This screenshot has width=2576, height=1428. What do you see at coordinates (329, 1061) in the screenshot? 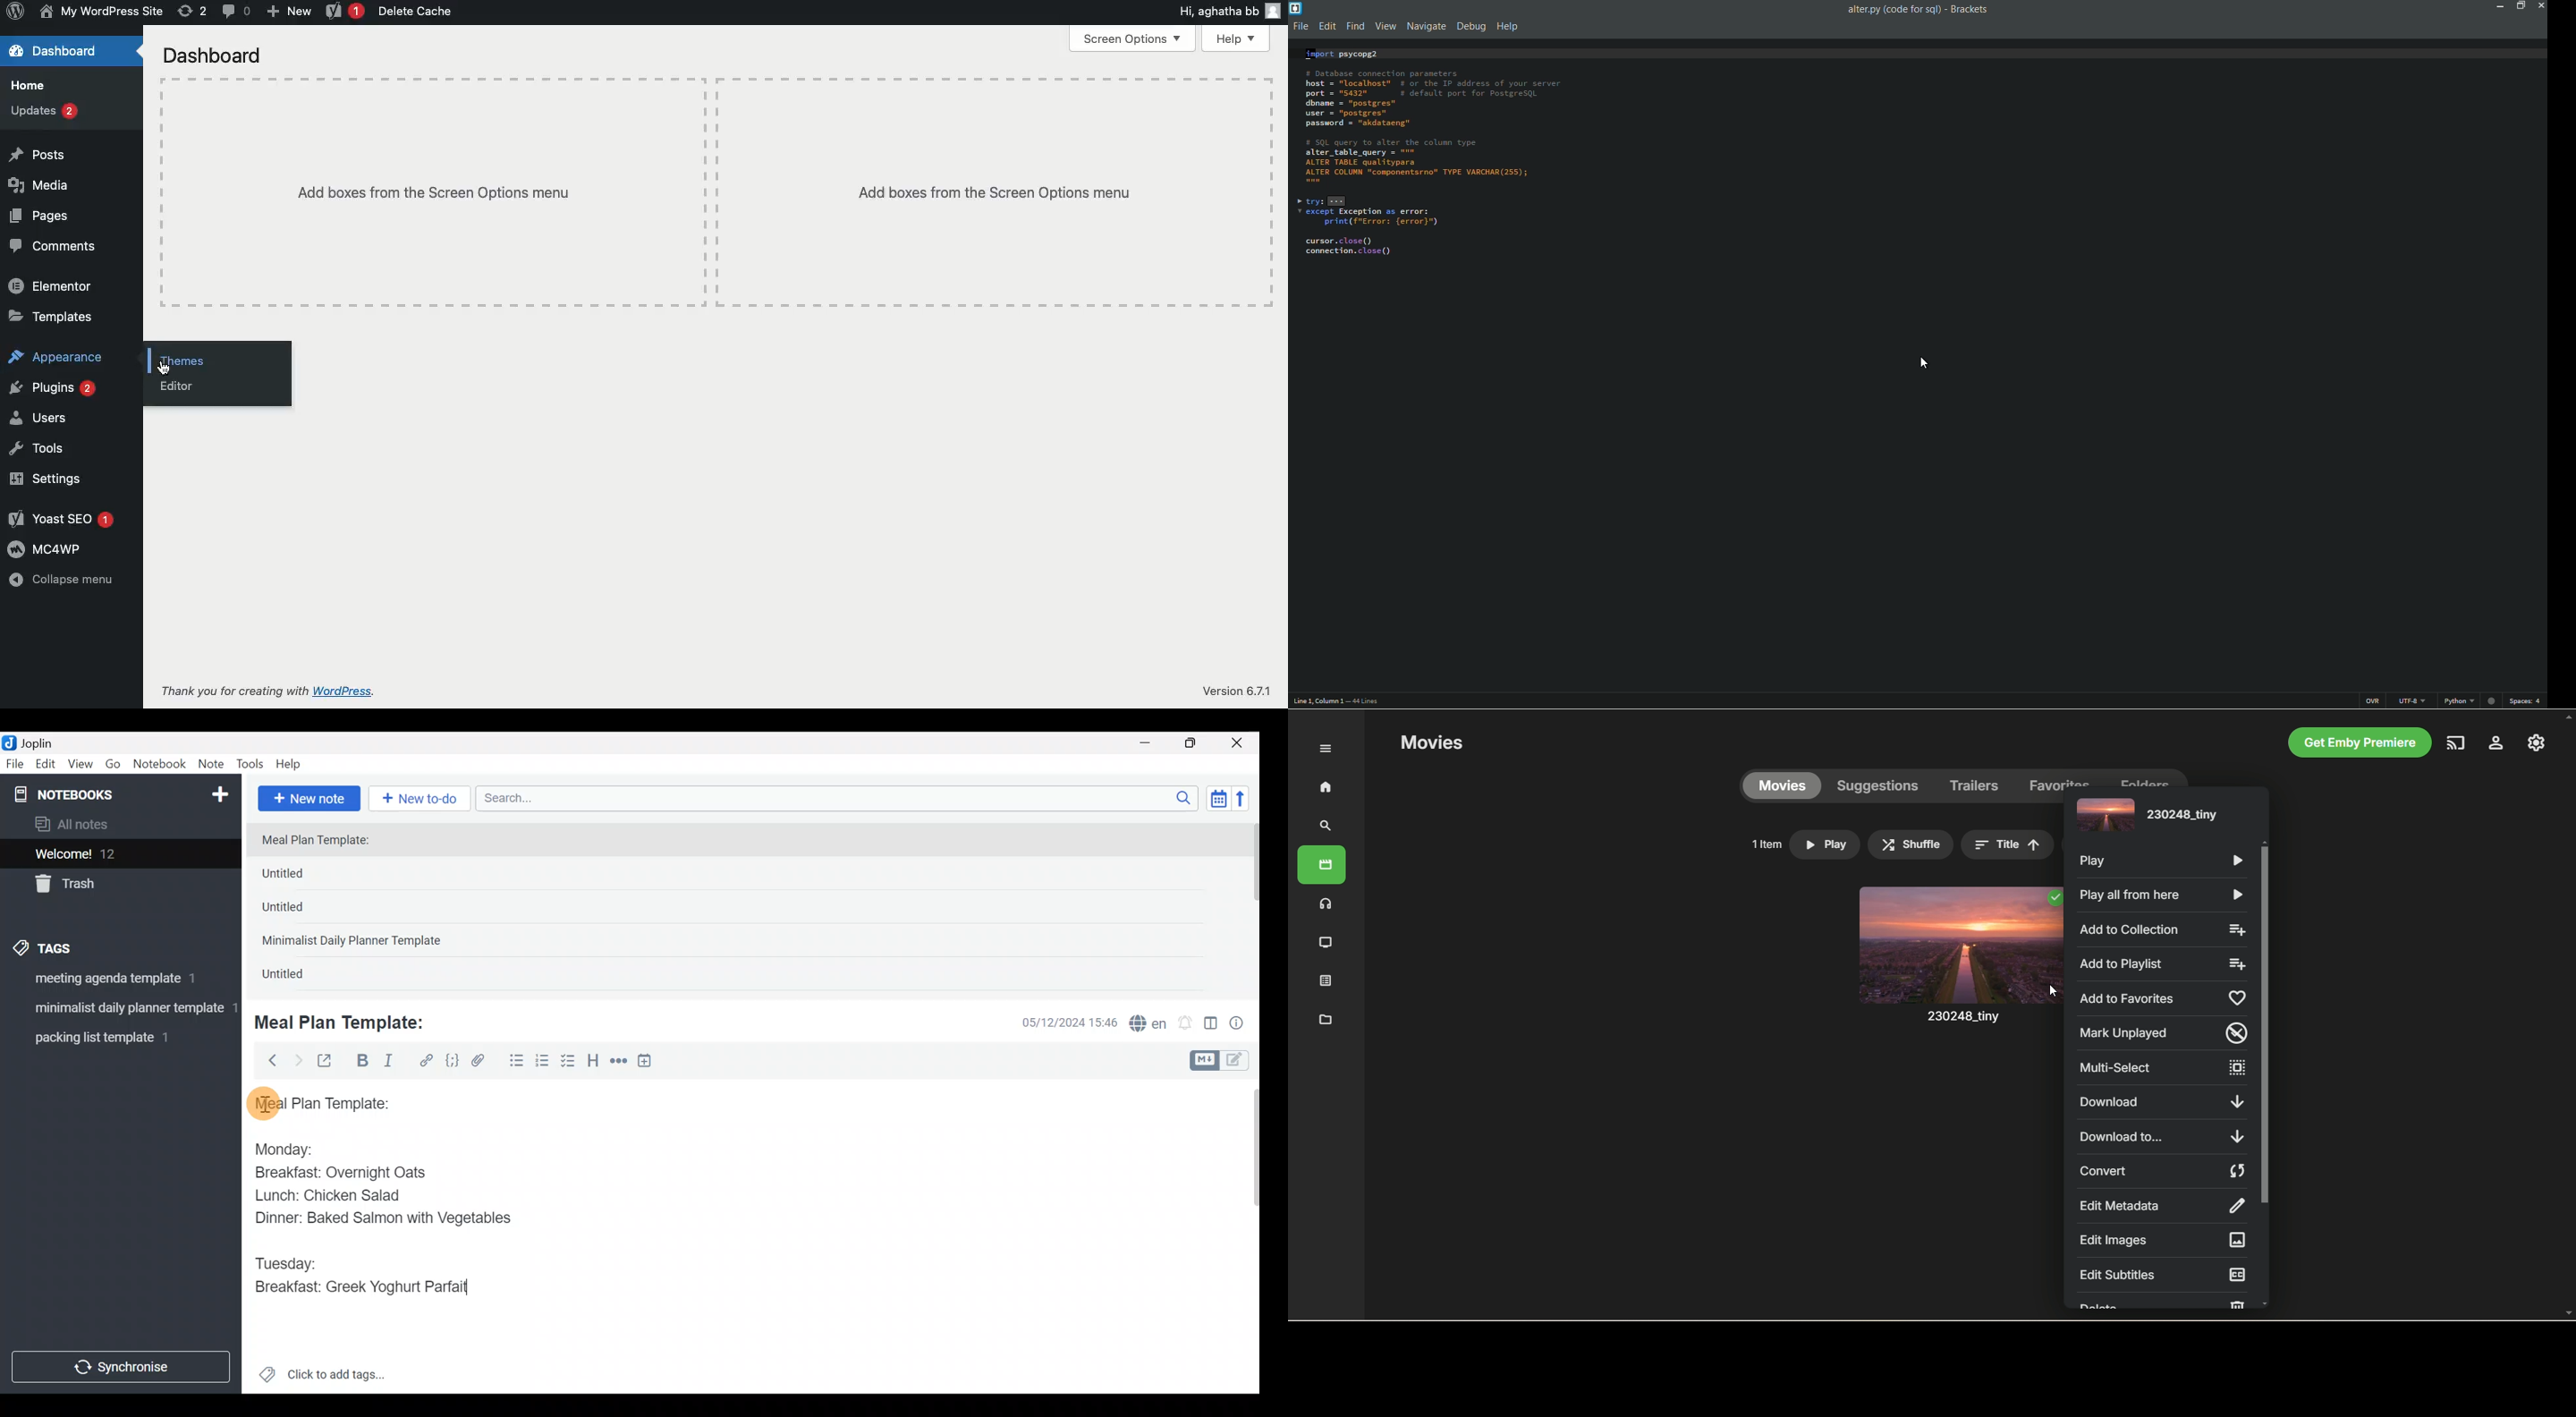
I see `Toggle external editing` at bounding box center [329, 1061].